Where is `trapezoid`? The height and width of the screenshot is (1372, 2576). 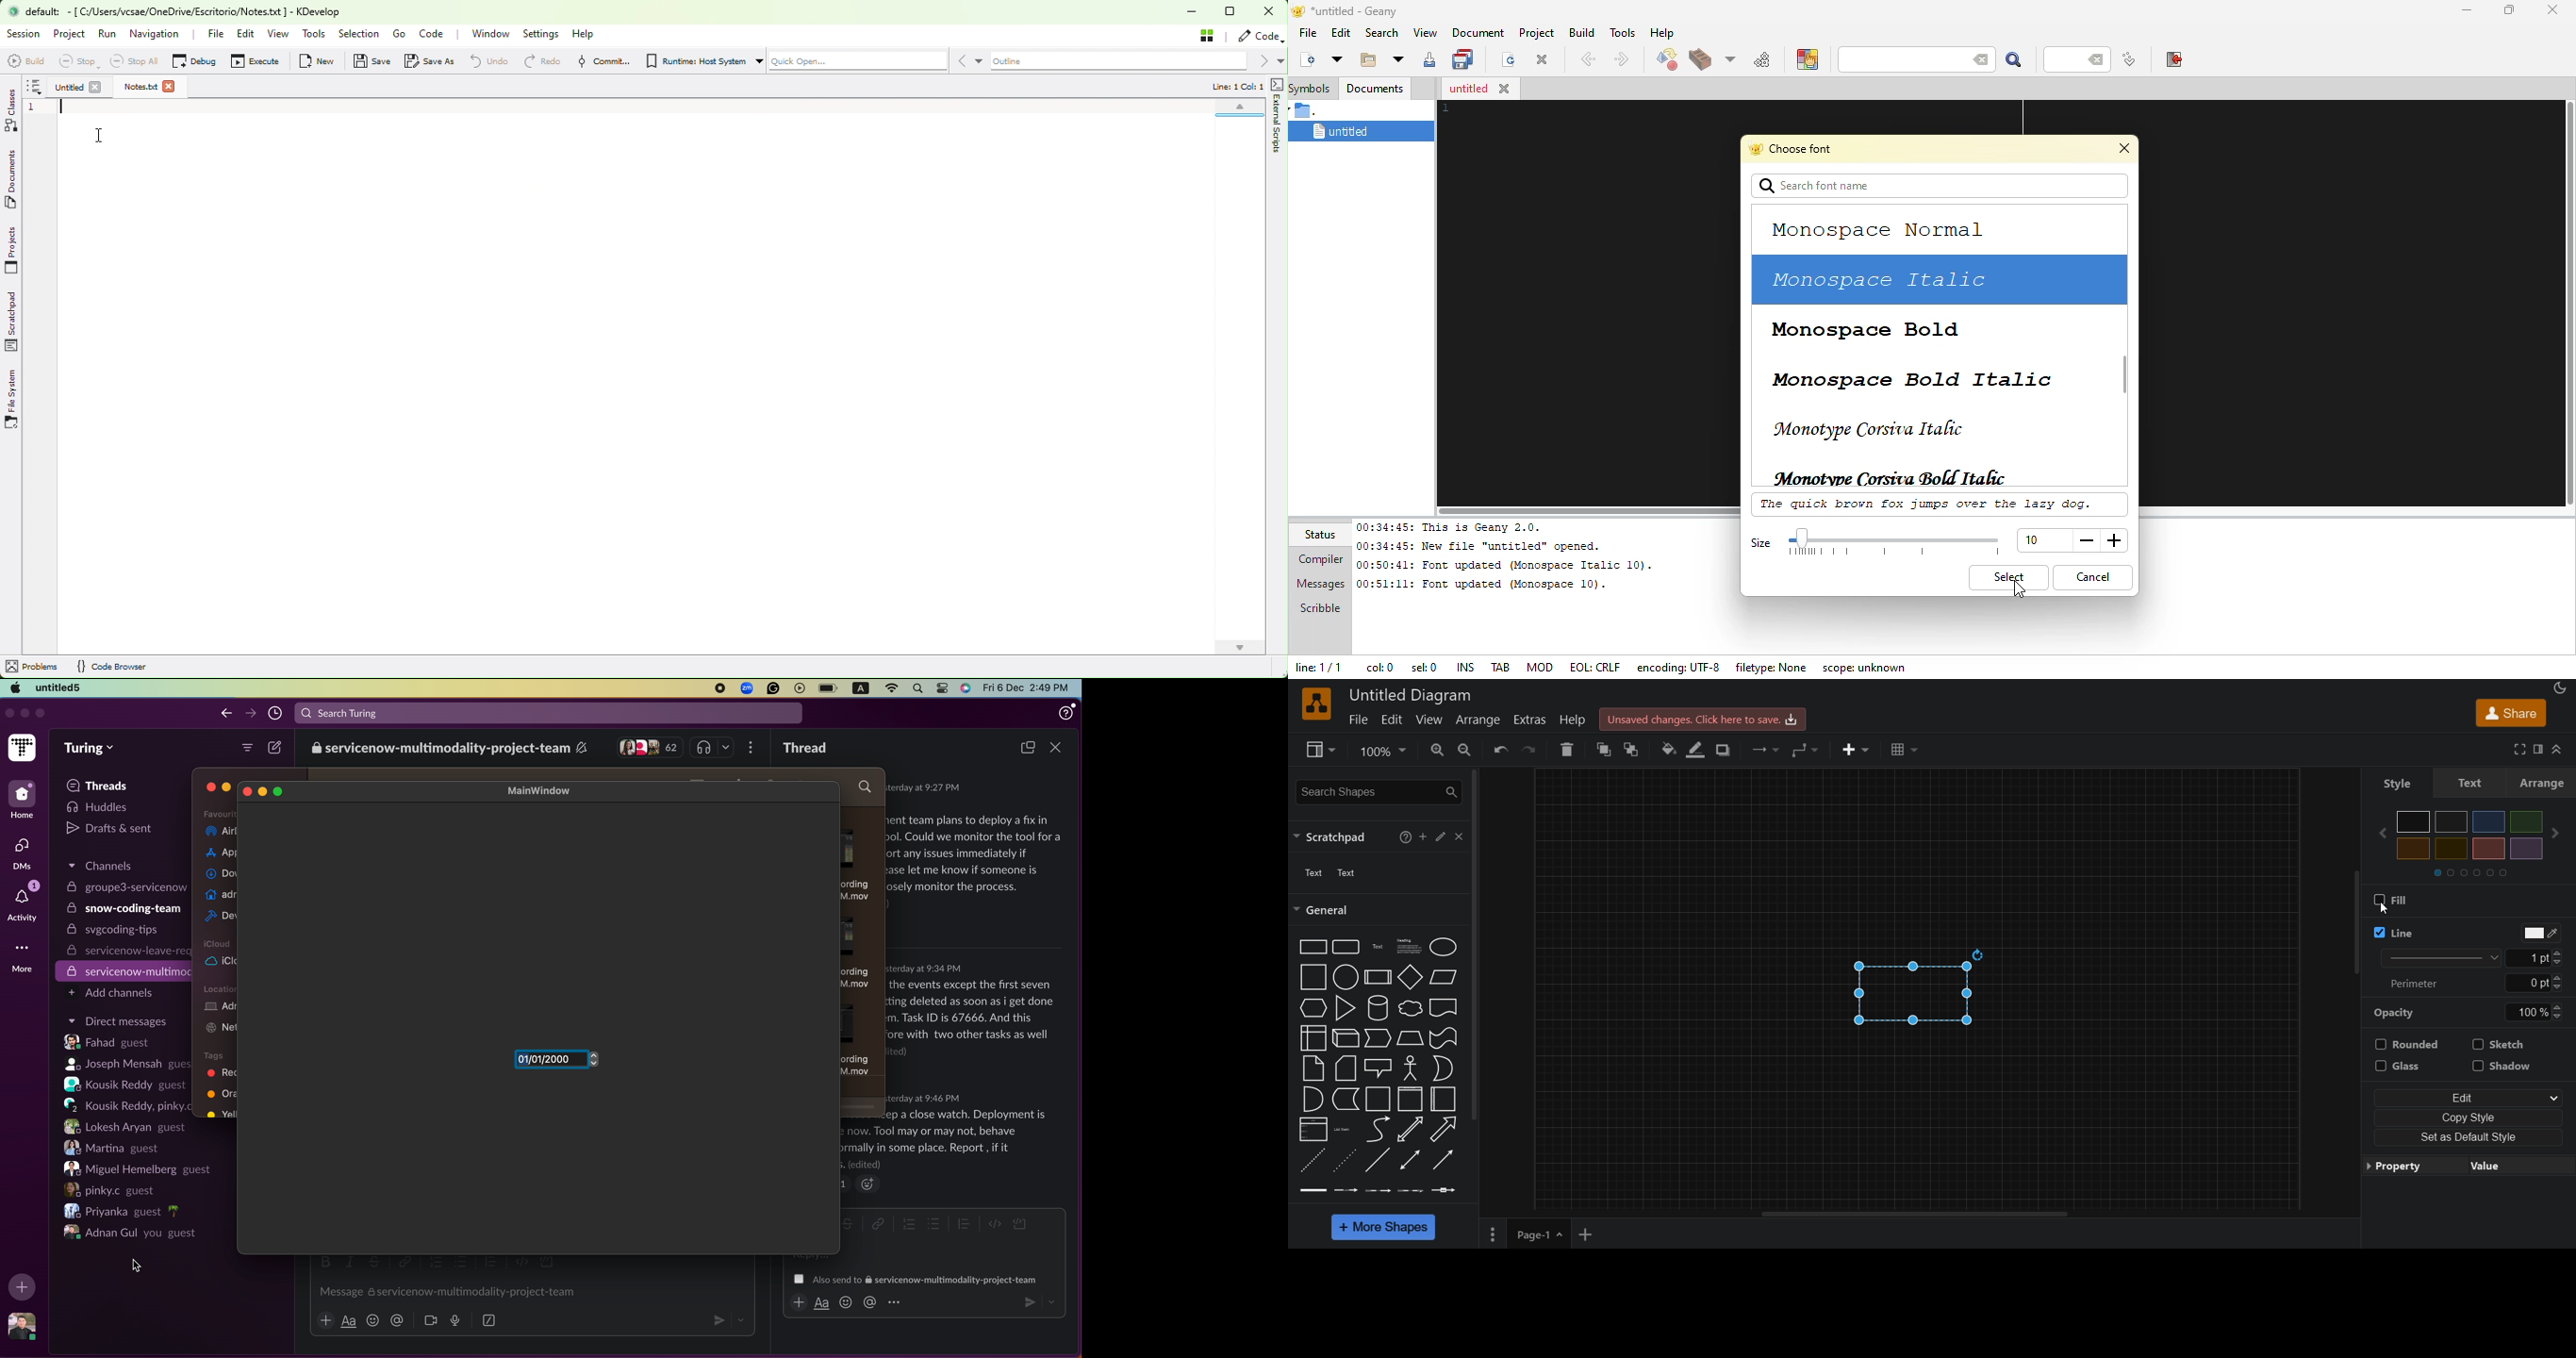 trapezoid is located at coordinates (1409, 1039).